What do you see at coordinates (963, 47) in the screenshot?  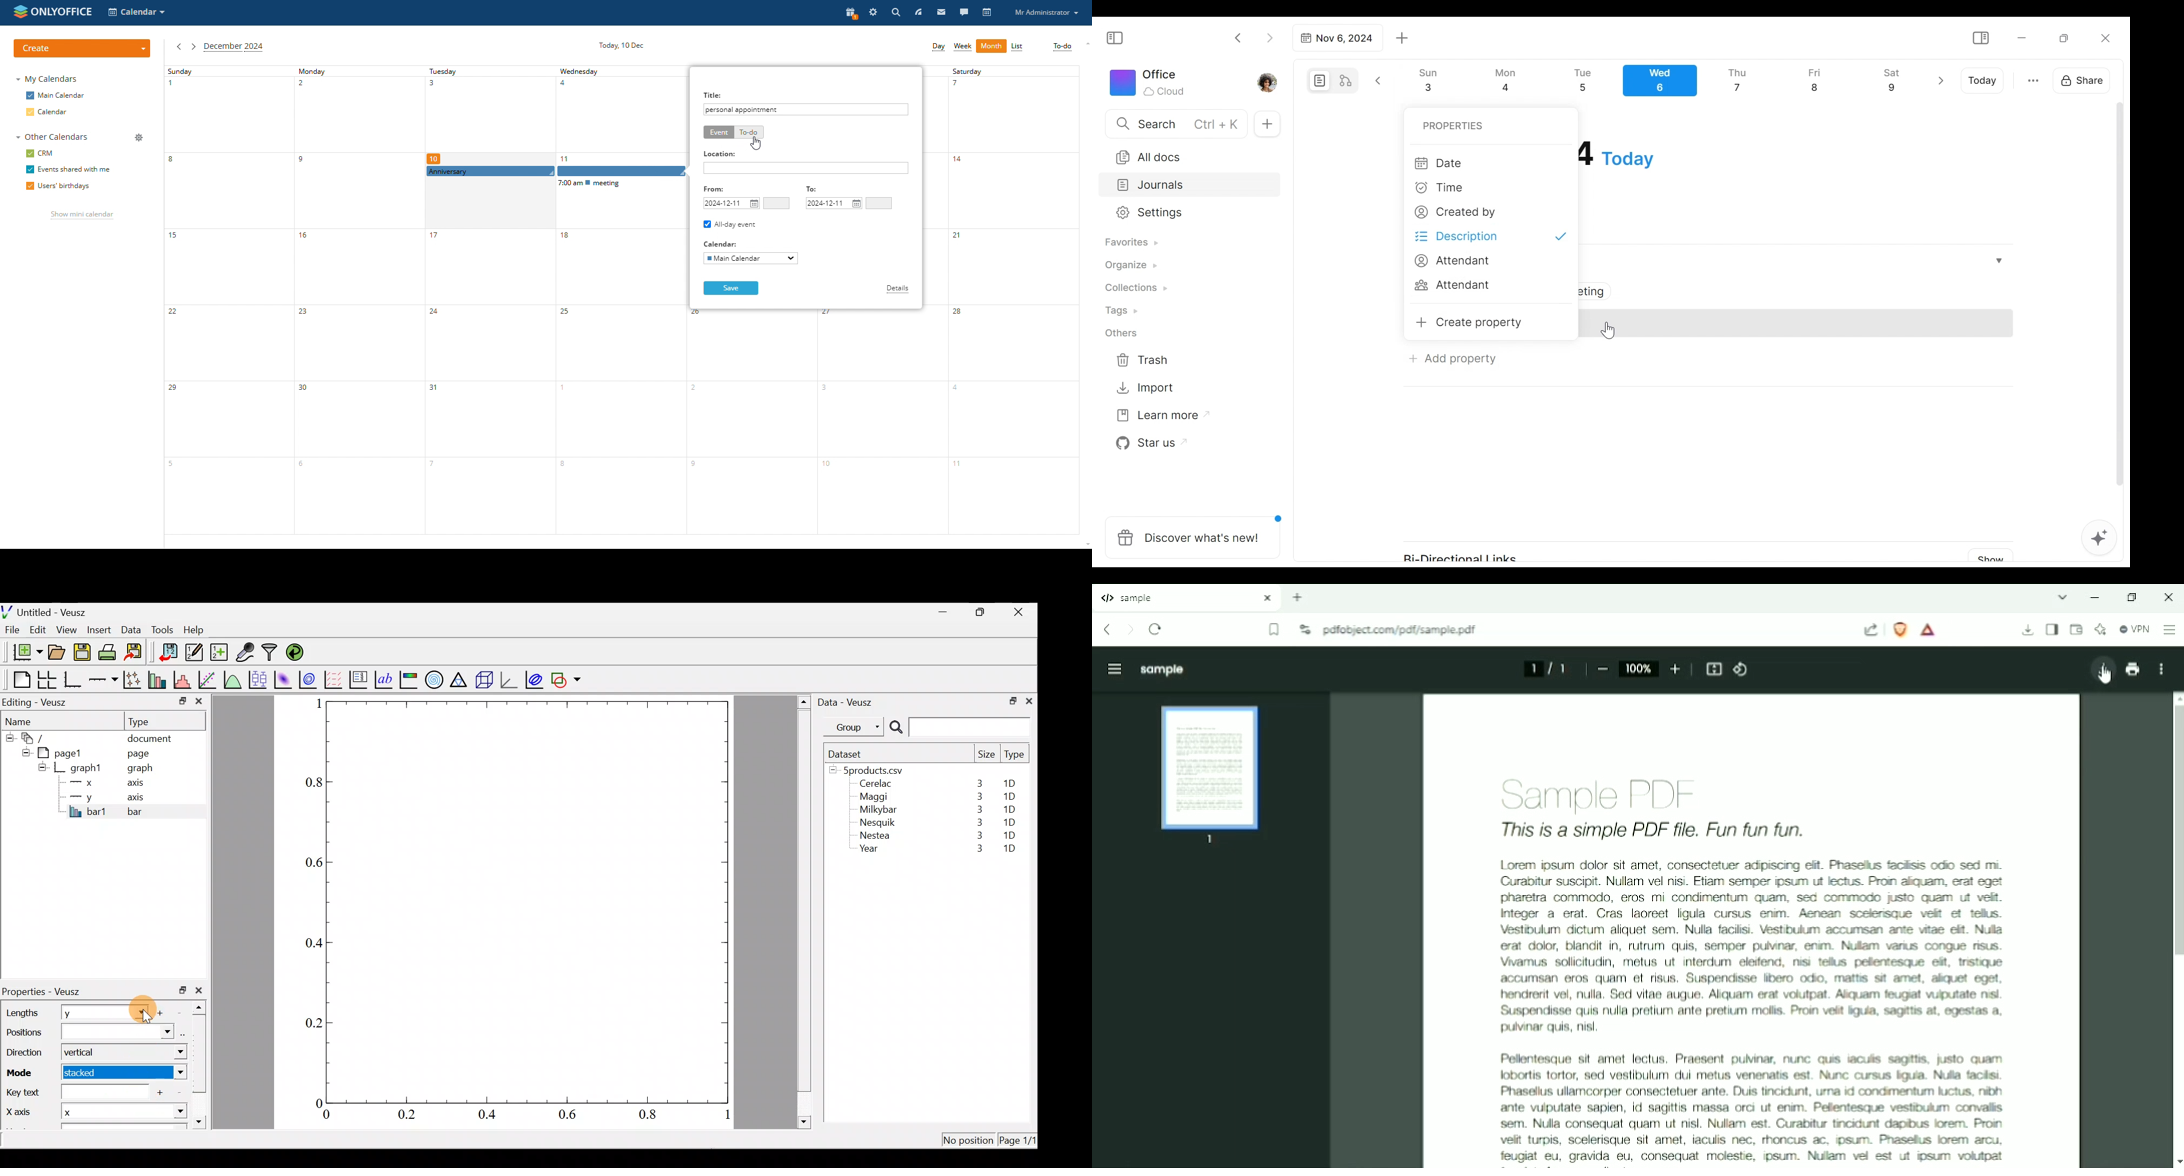 I see `week view` at bounding box center [963, 47].